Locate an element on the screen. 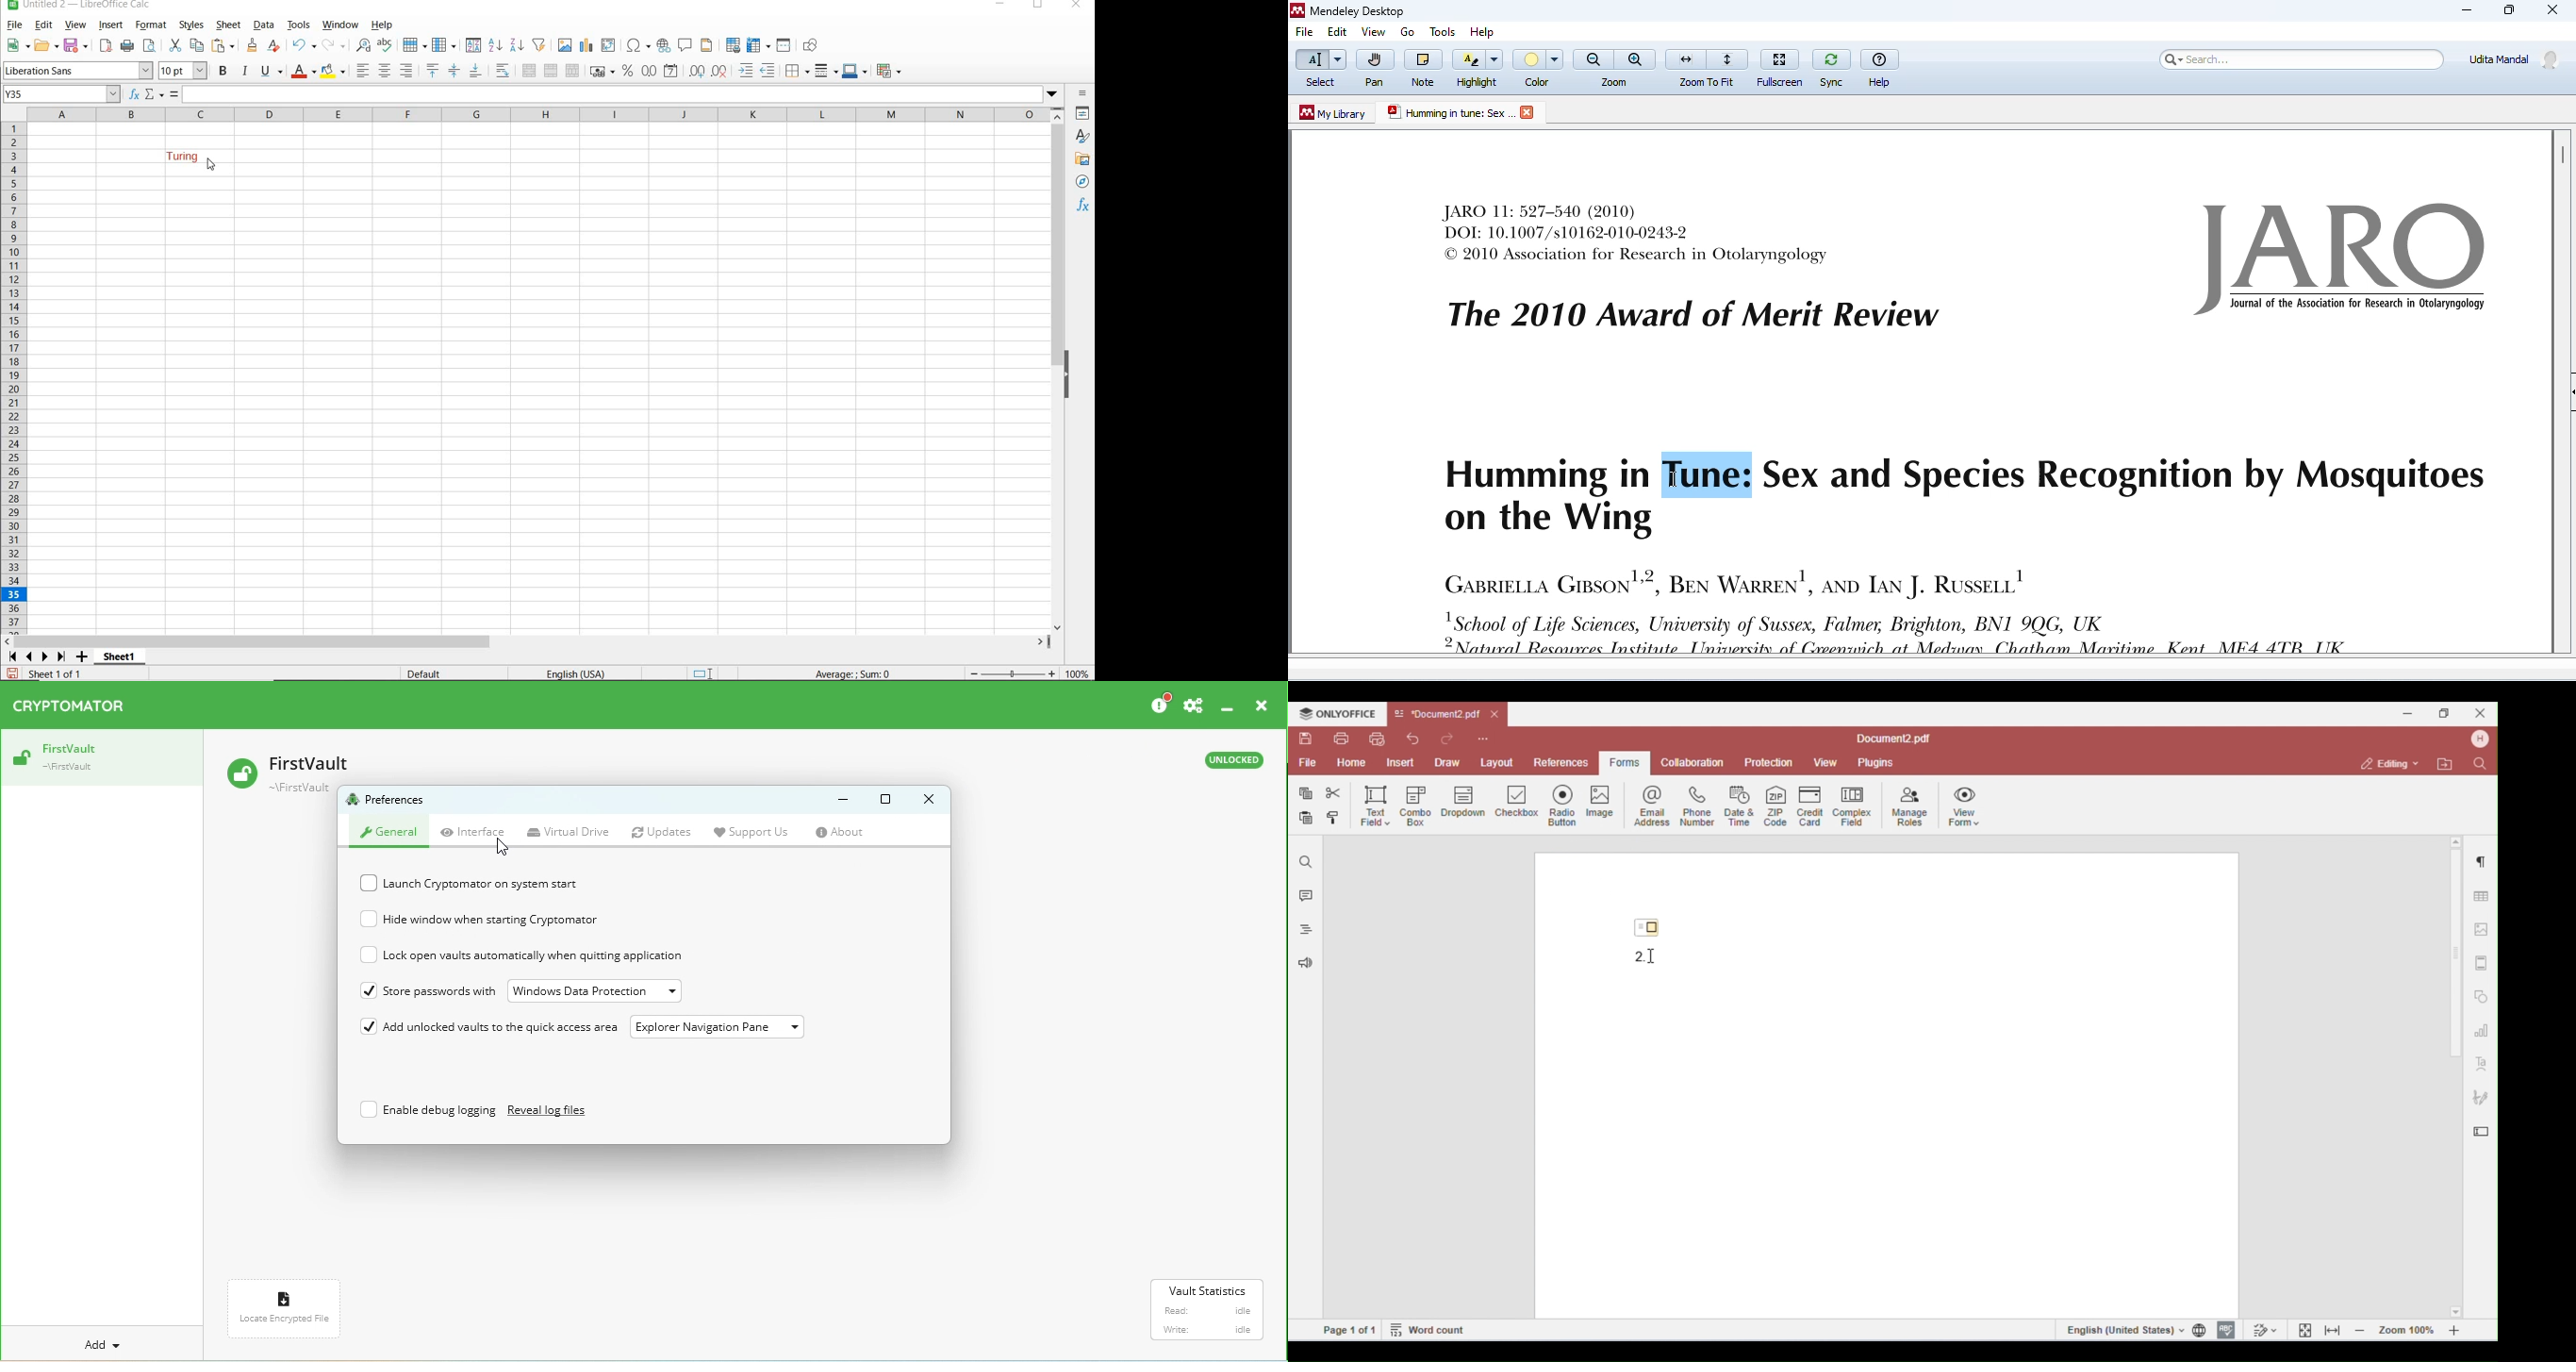 This screenshot has height=1372, width=2576. JARO Journal of the Association for Research in Otolaryngology is located at coordinates (2346, 259).